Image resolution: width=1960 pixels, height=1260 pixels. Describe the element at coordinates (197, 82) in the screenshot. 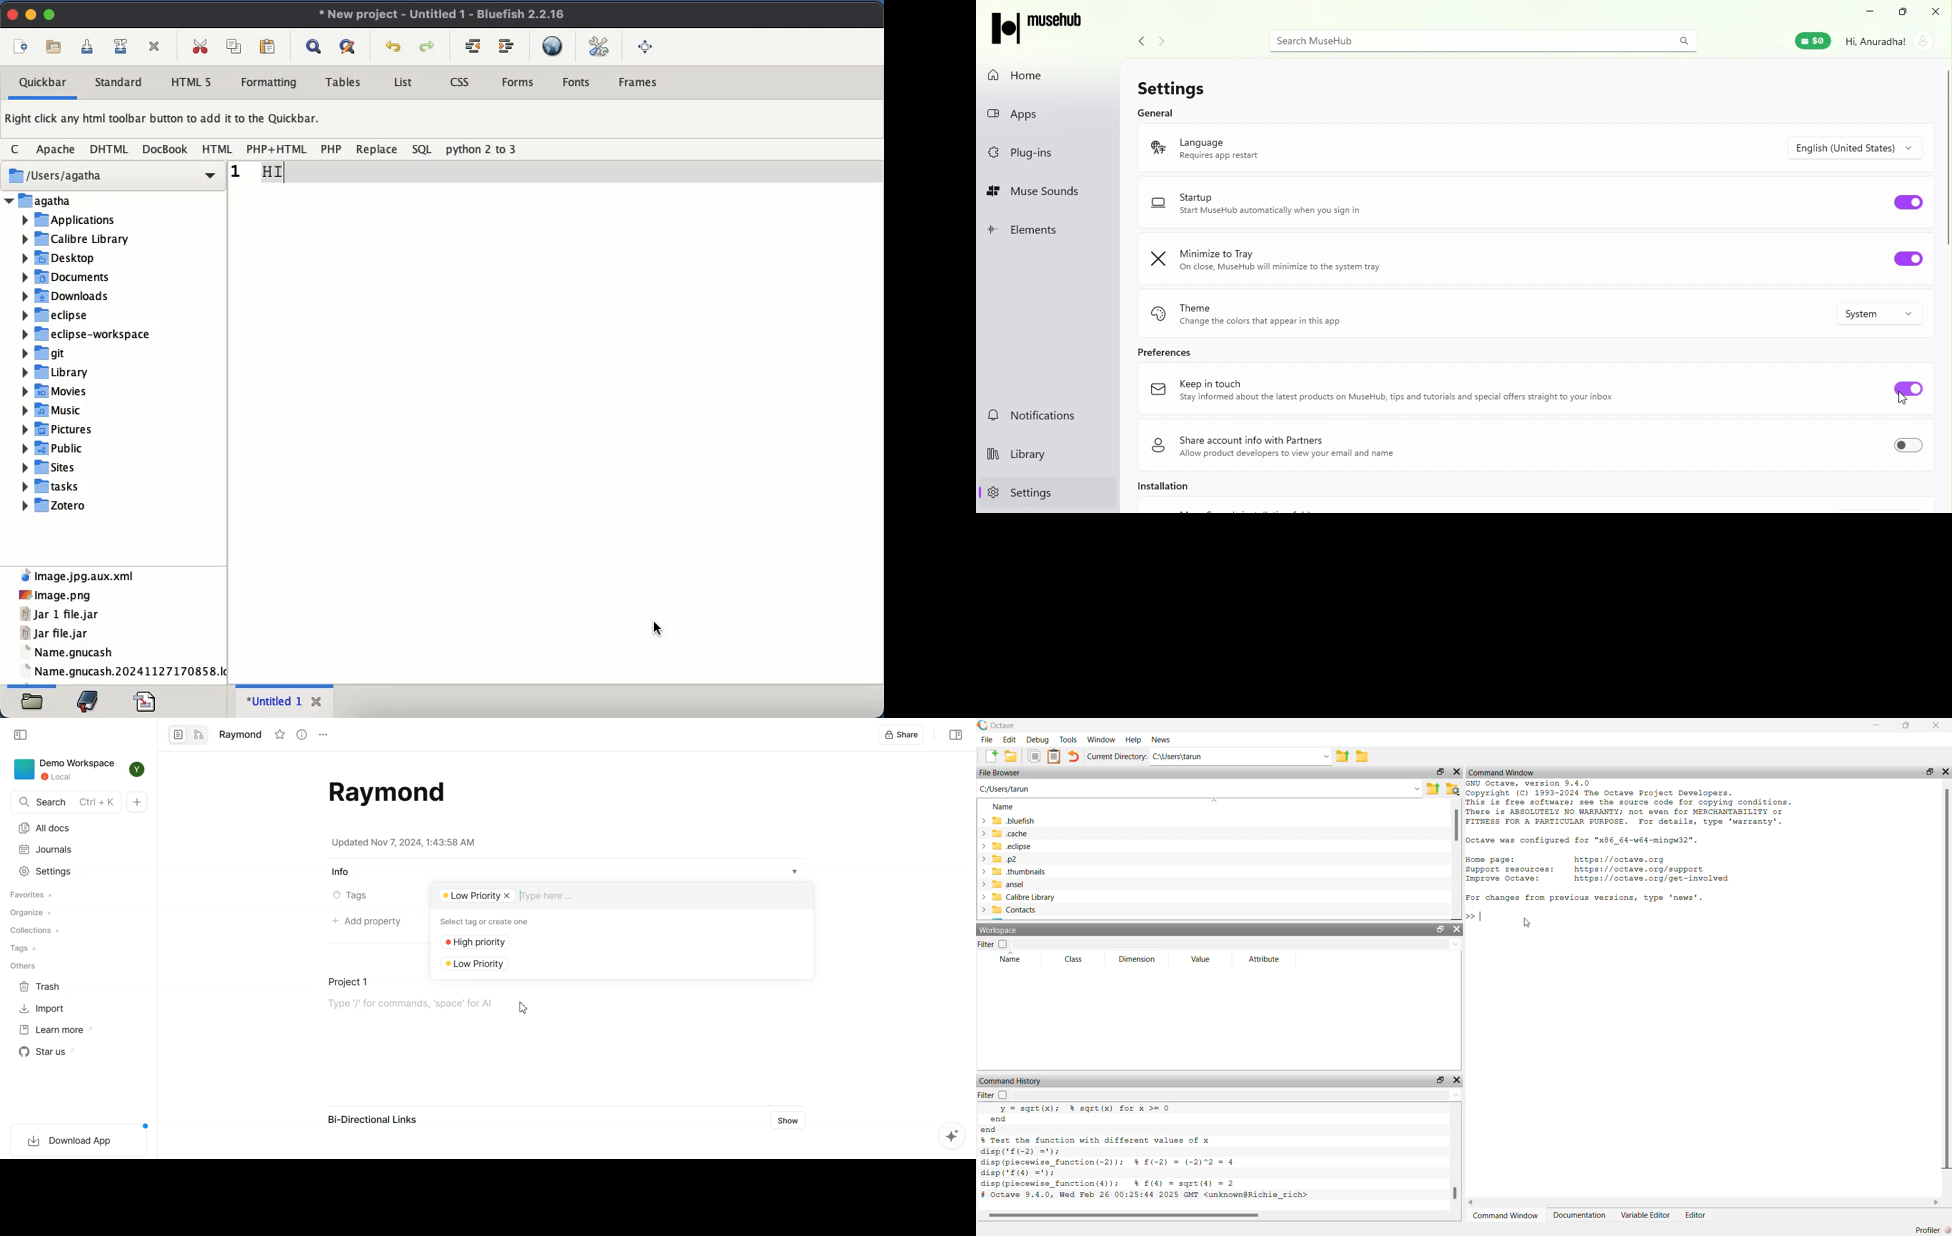

I see `html 5` at that location.